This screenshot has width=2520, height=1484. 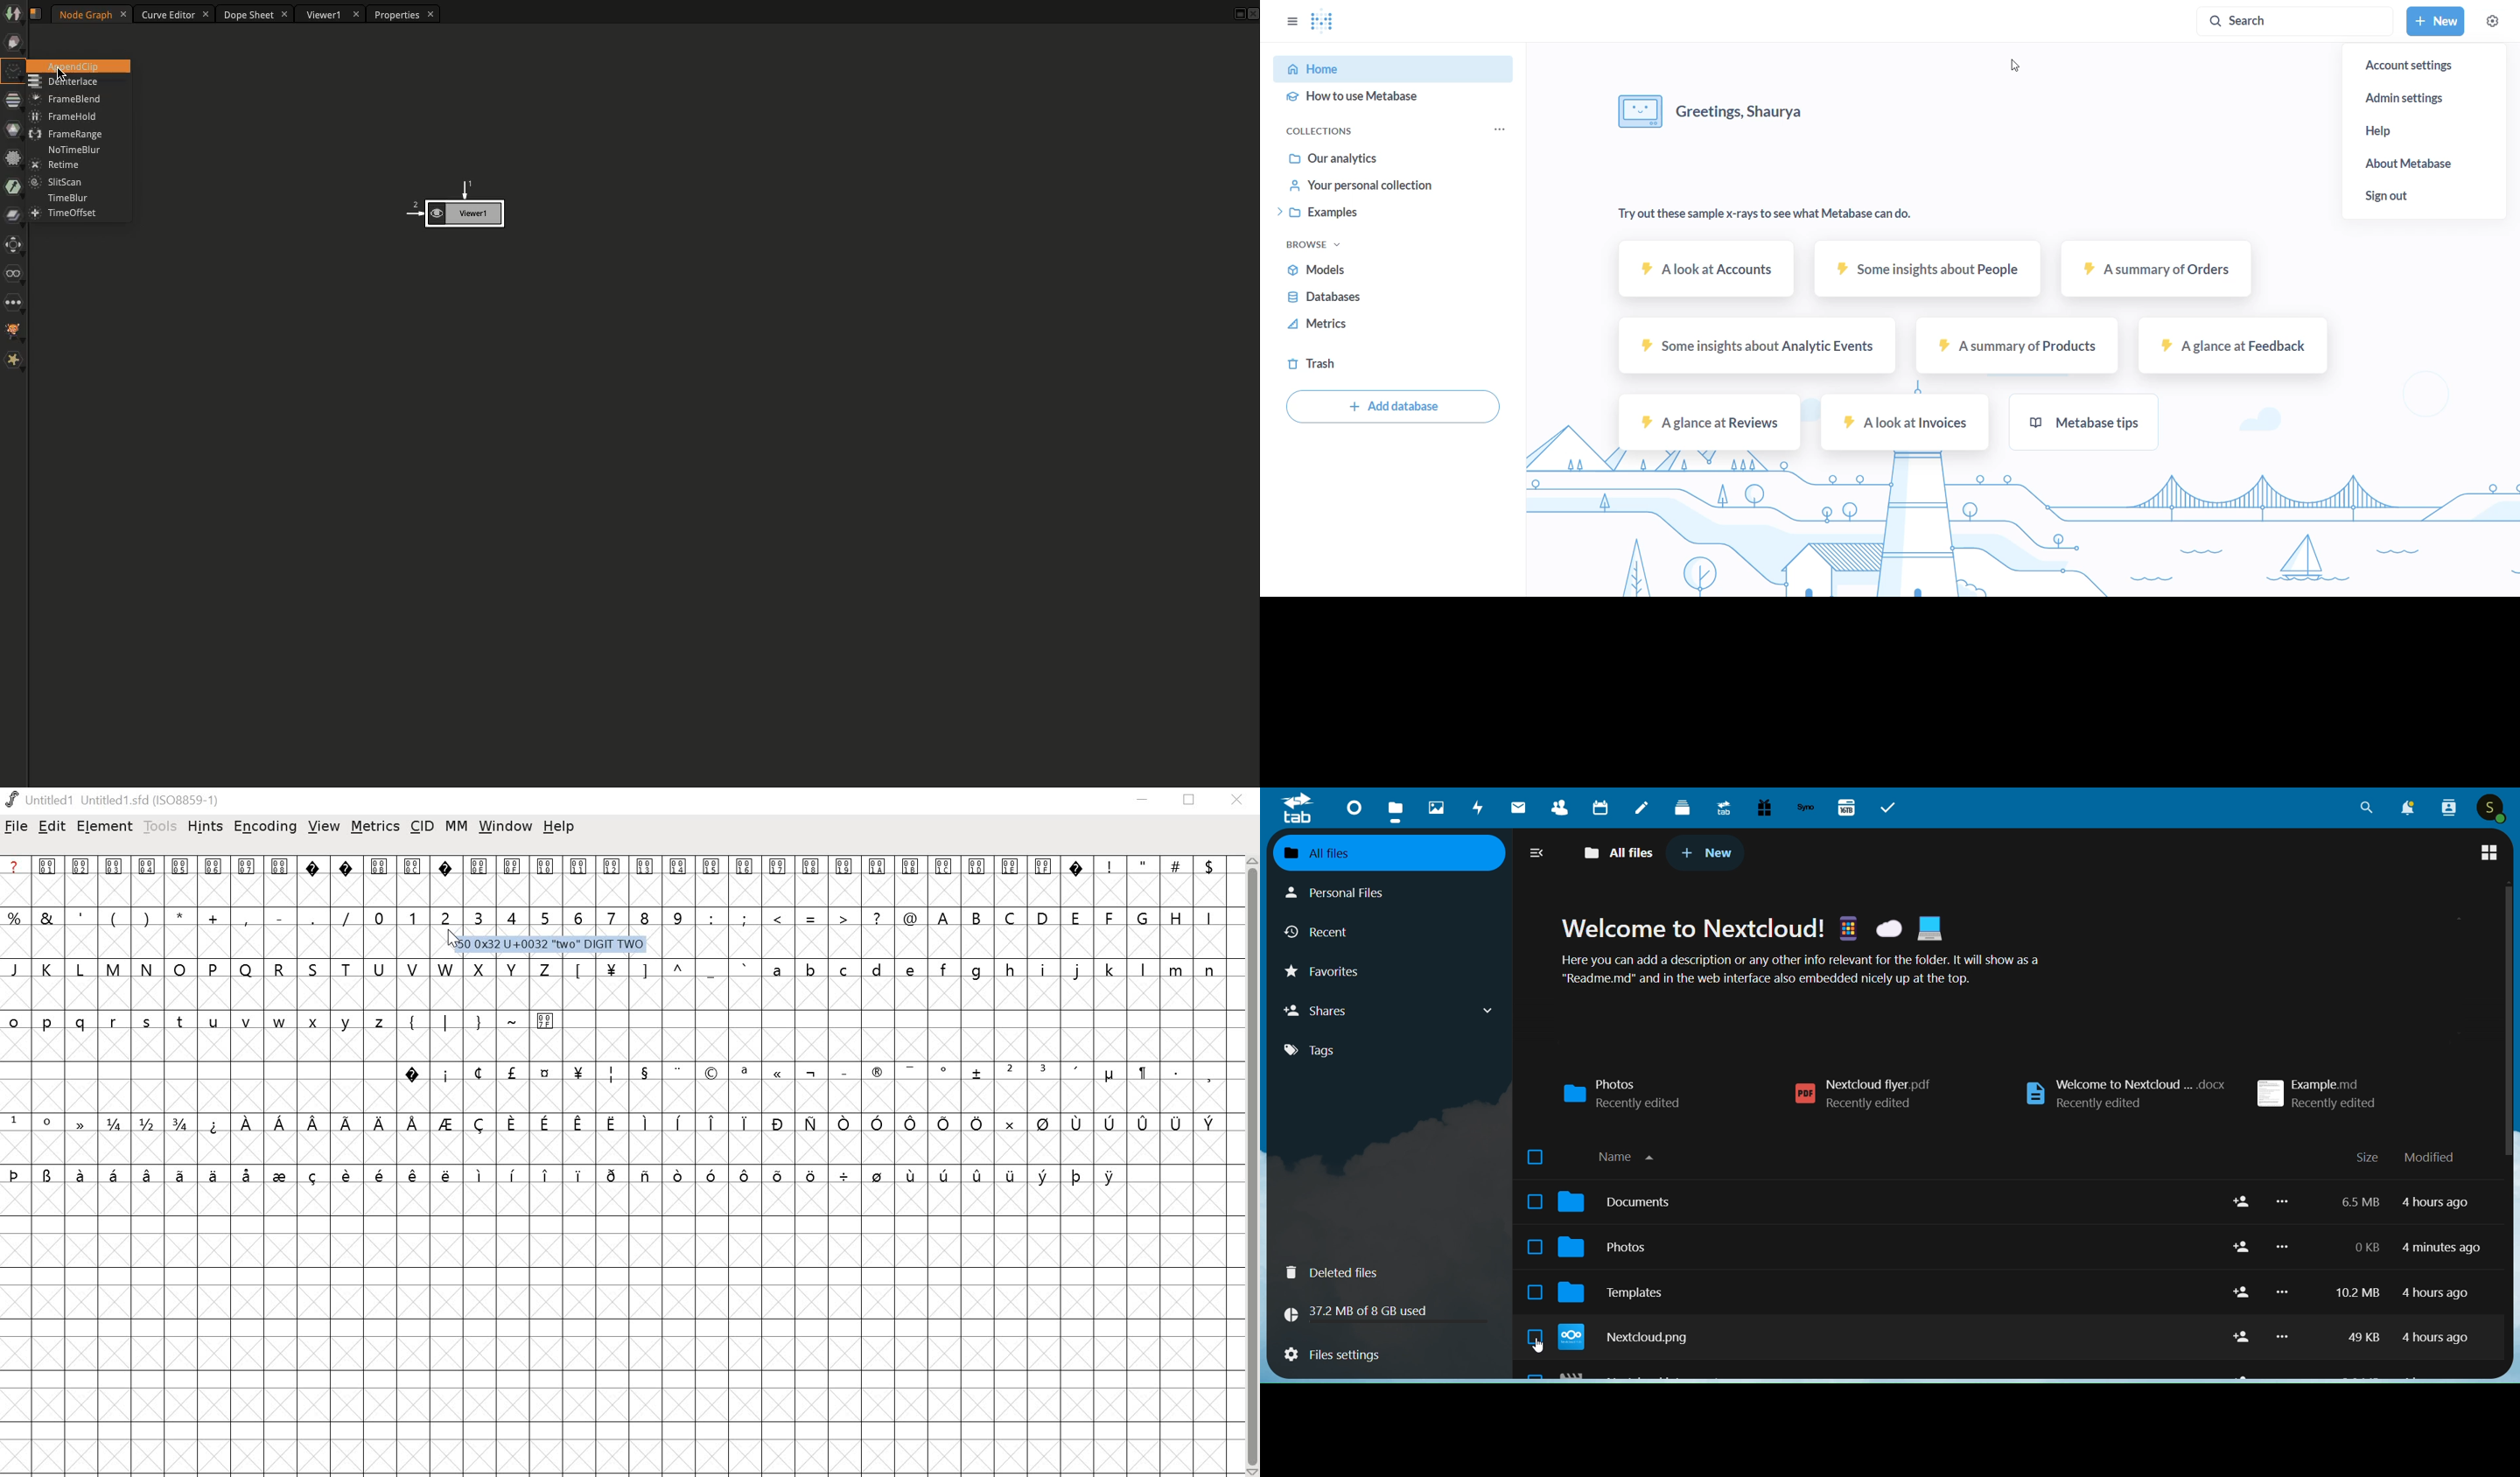 What do you see at coordinates (550, 945) in the screenshot?
I see `50 0x32 U+0032 "two" DIGIT TWO` at bounding box center [550, 945].